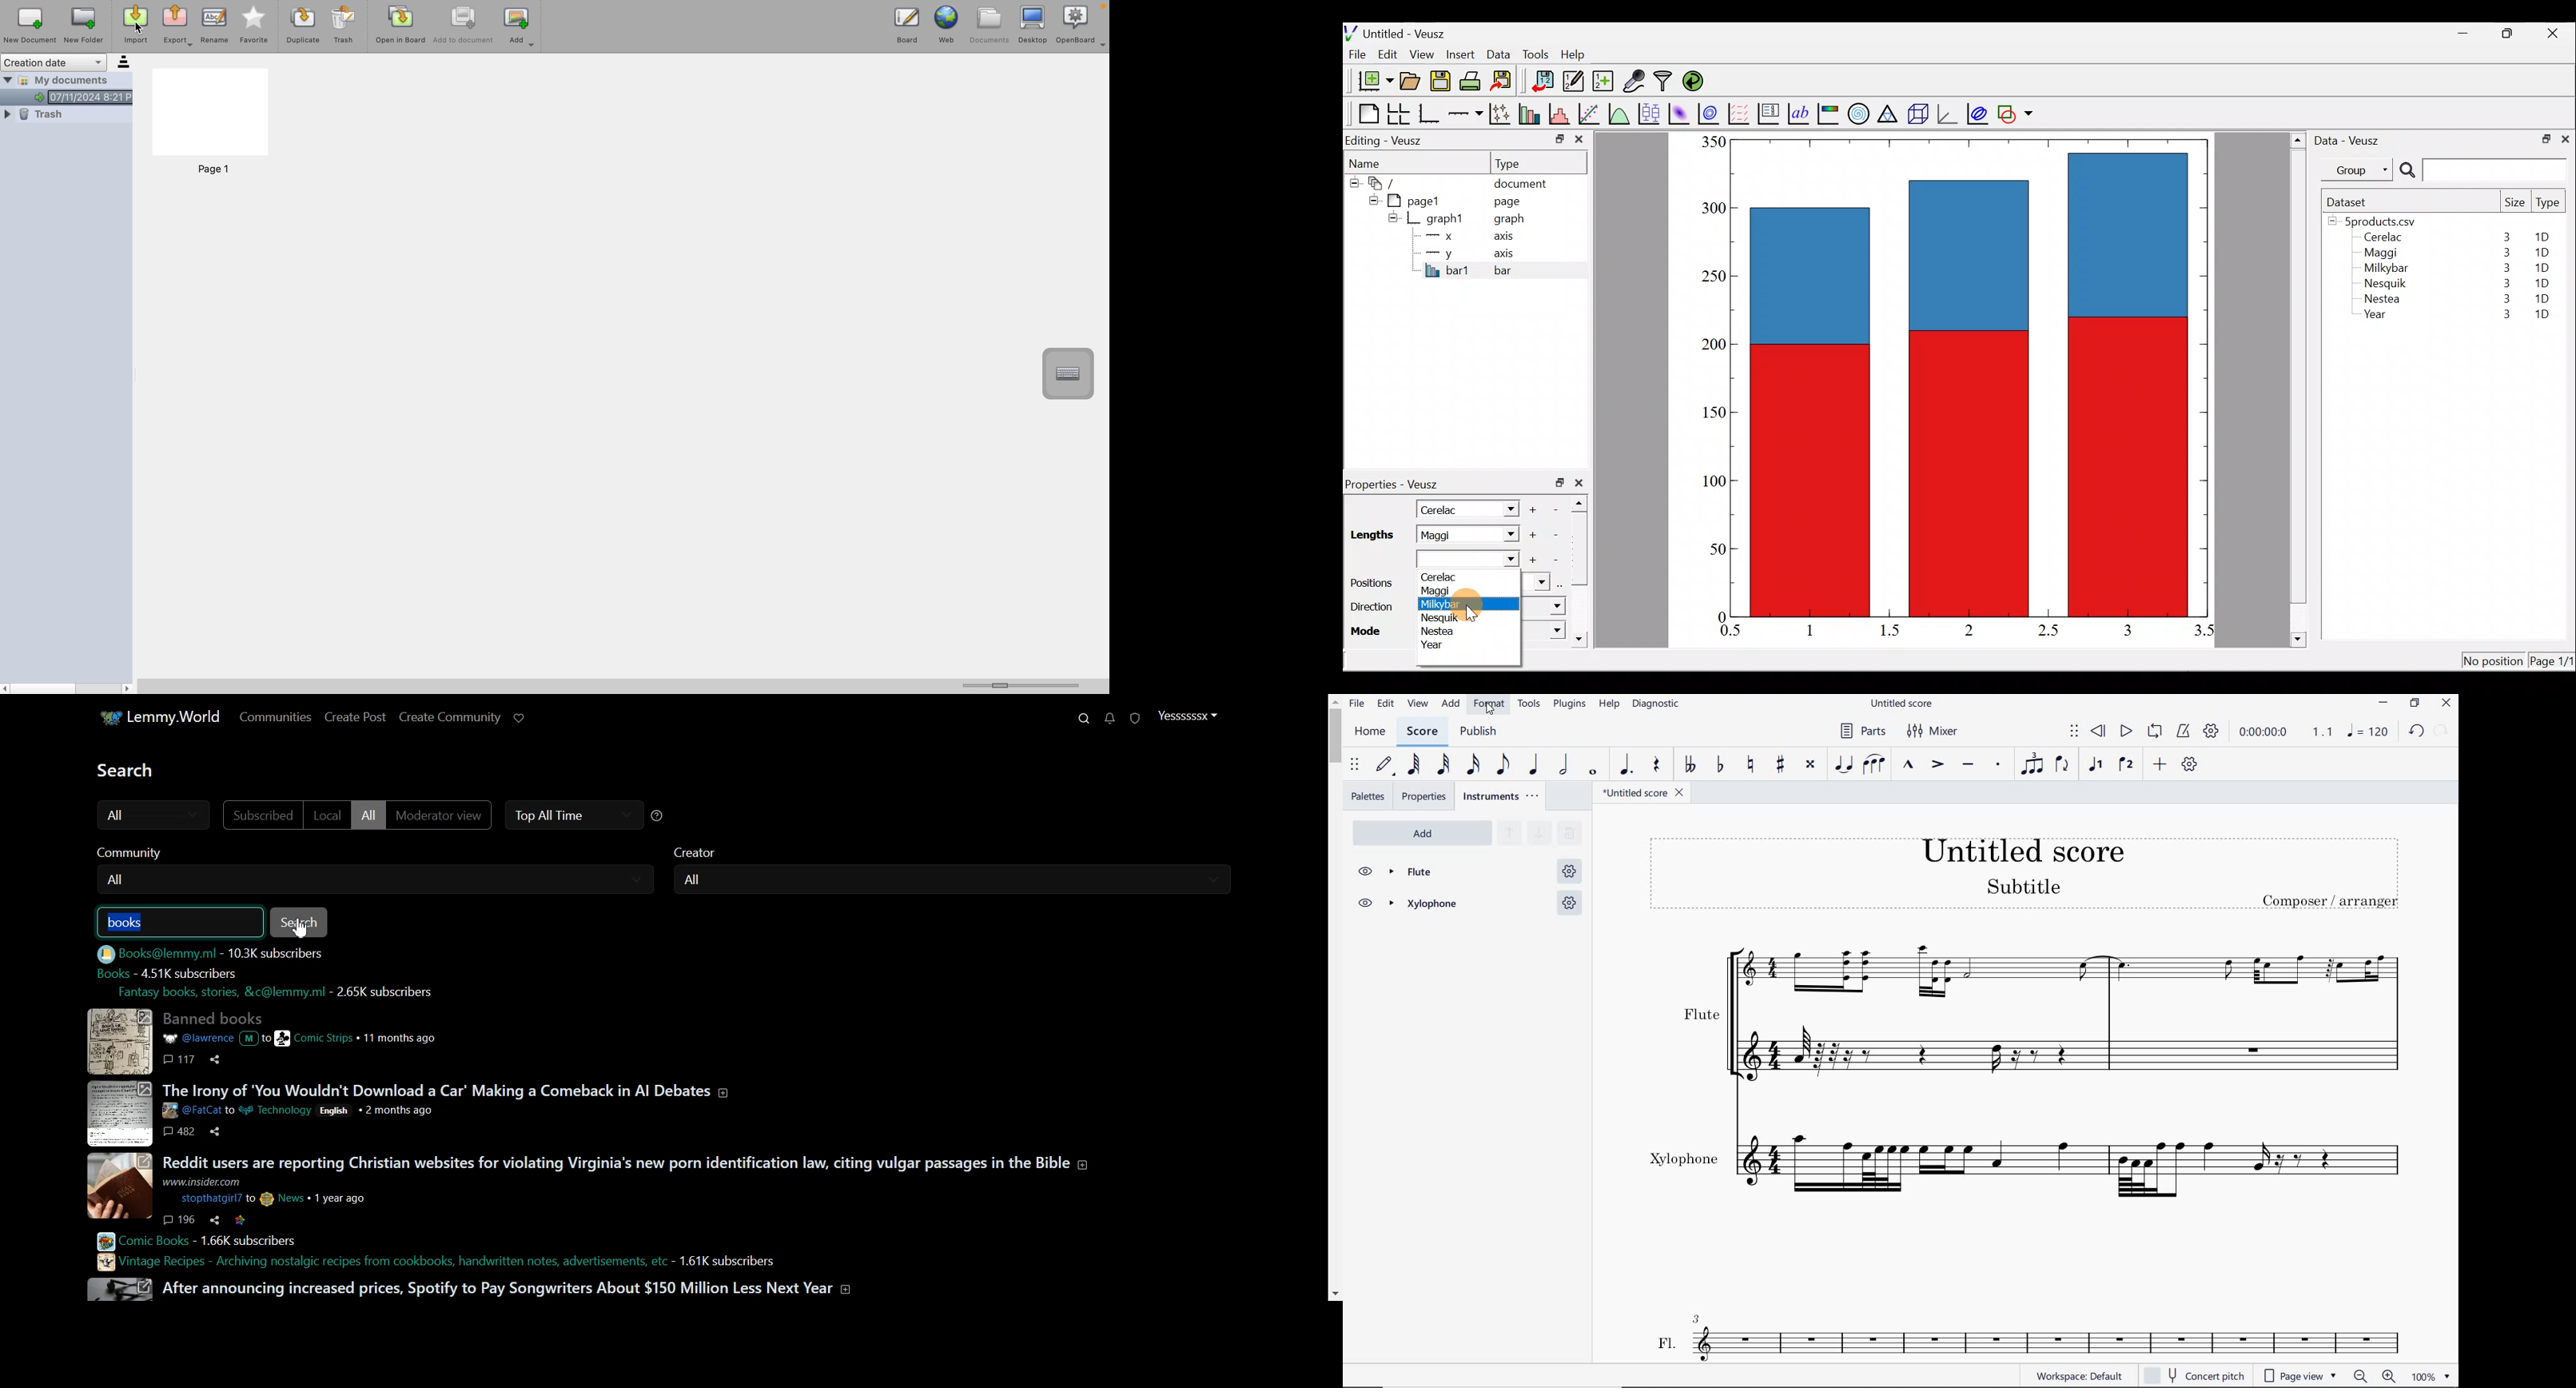  I want to click on direction dropdown, so click(1544, 607).